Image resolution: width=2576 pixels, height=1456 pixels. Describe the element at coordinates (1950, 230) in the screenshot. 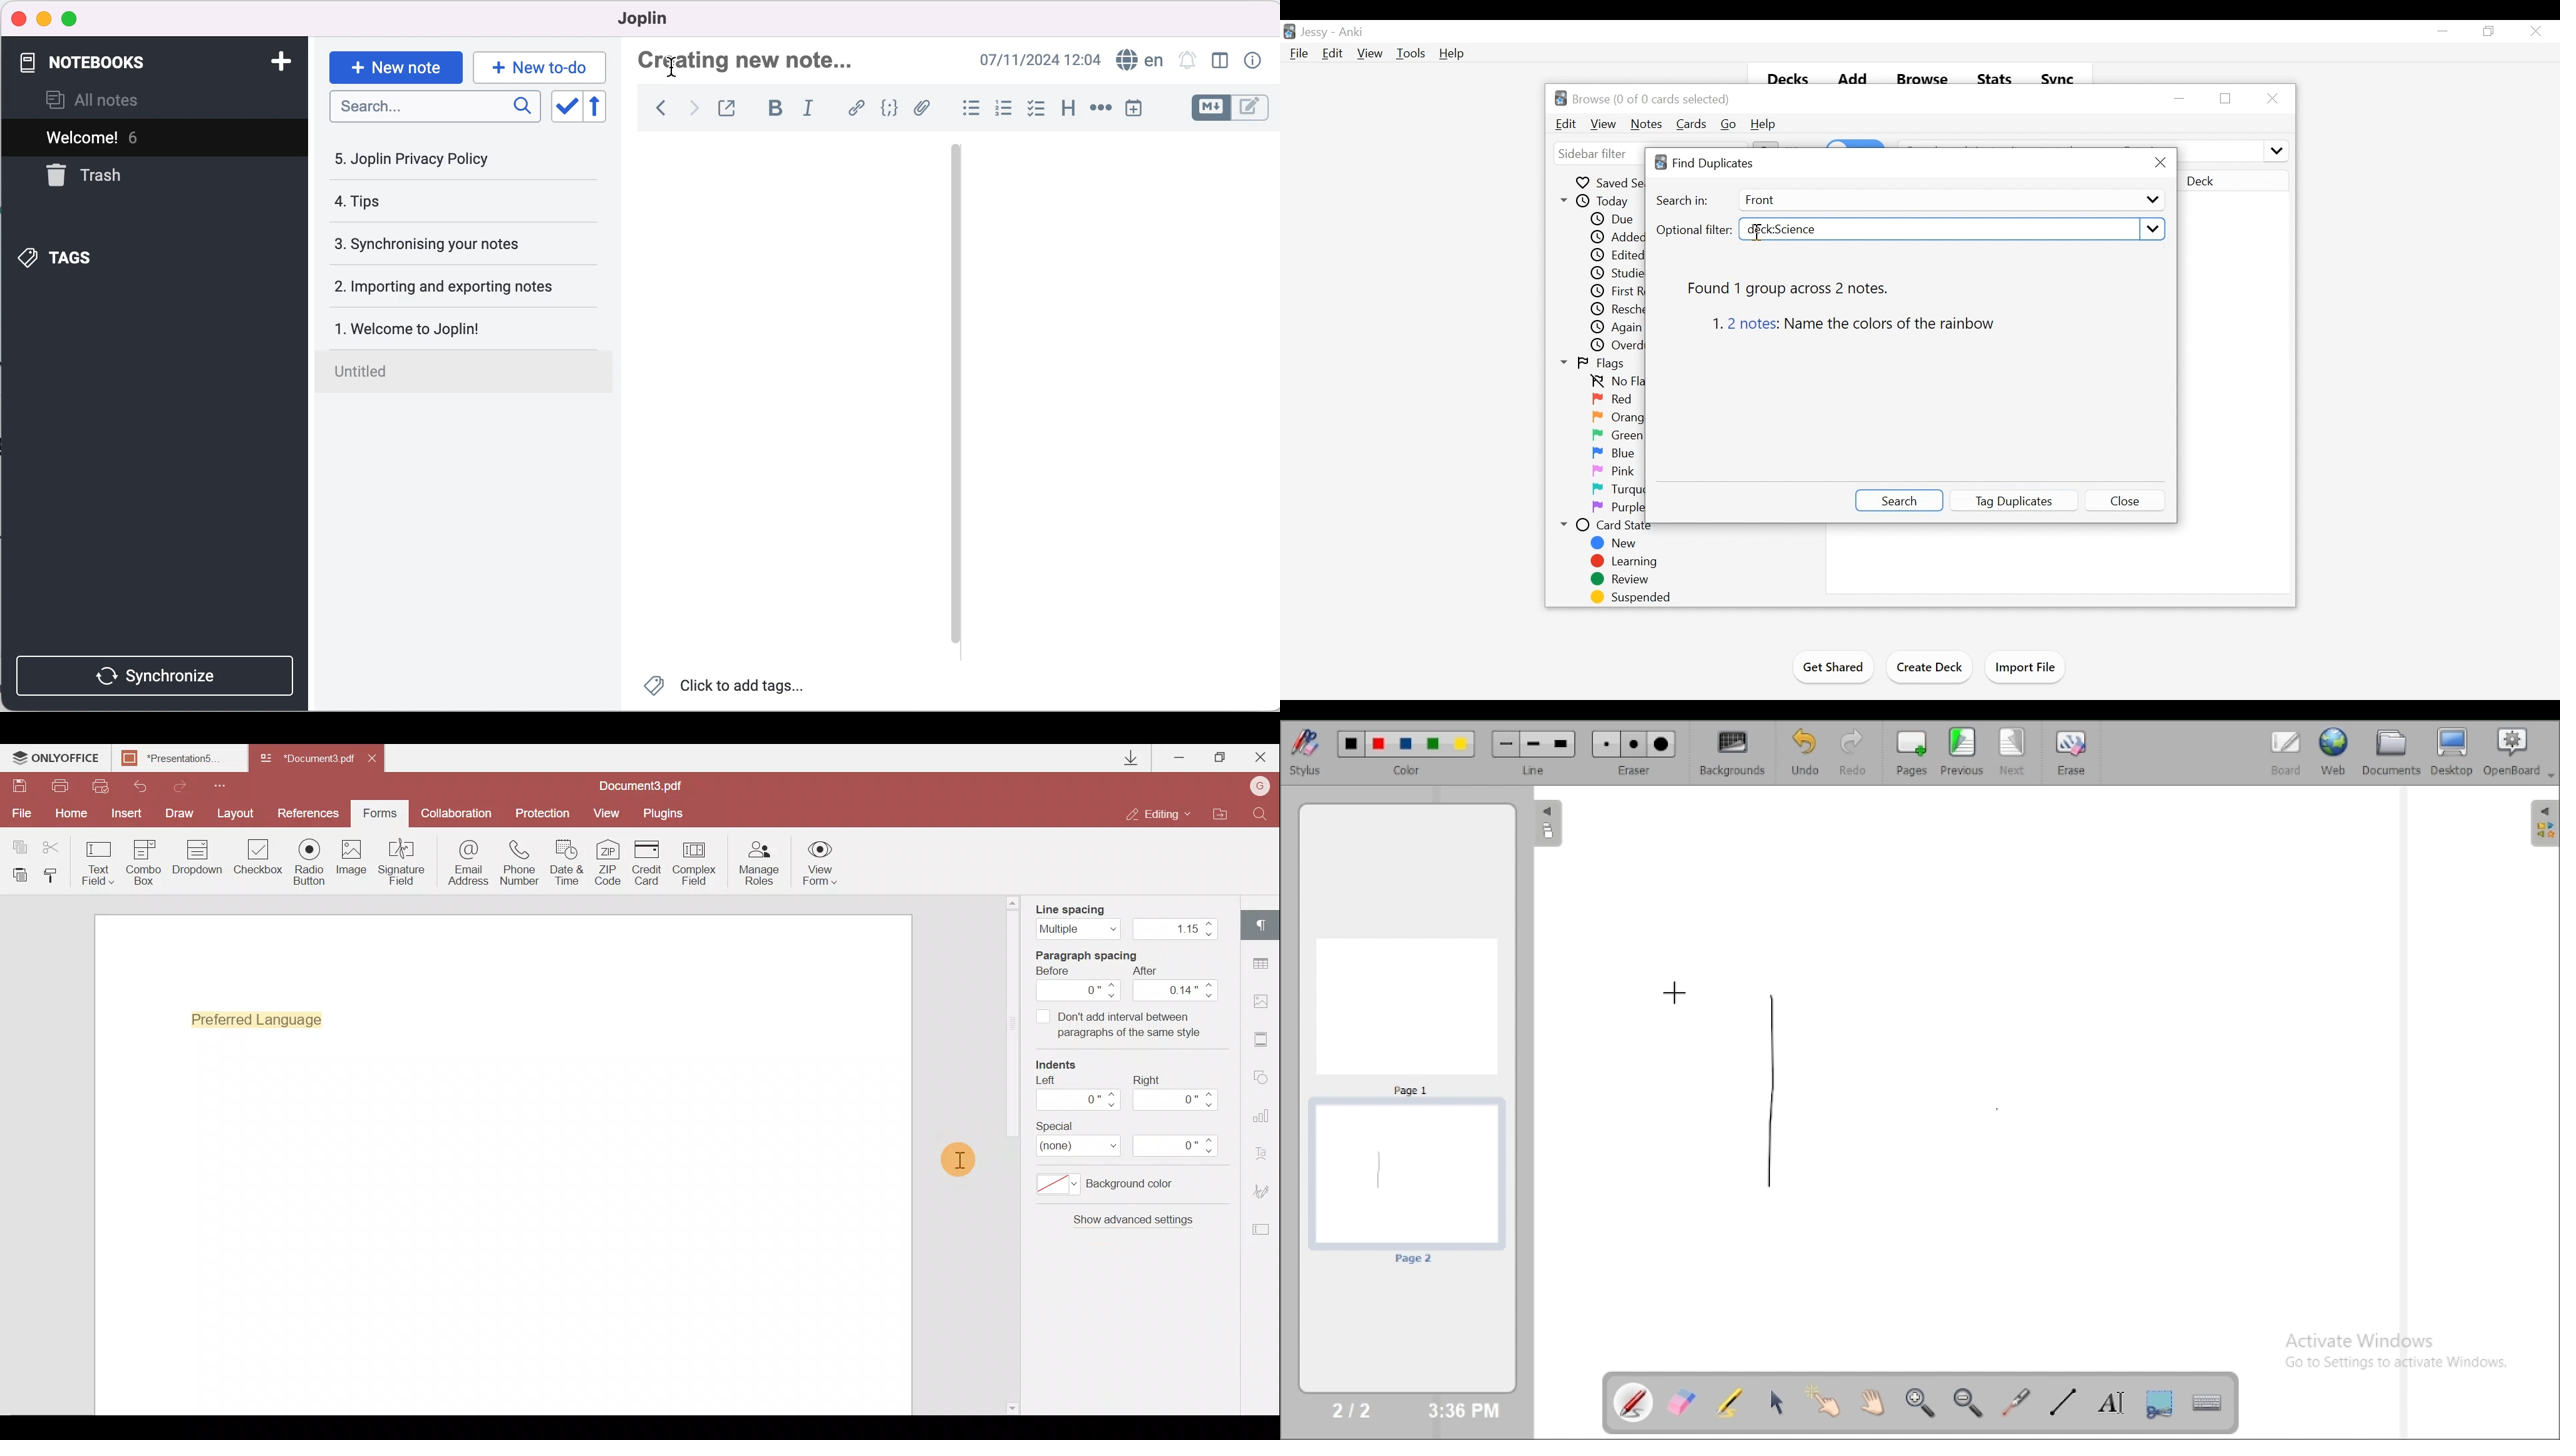

I see `Select Optional Filter` at that location.